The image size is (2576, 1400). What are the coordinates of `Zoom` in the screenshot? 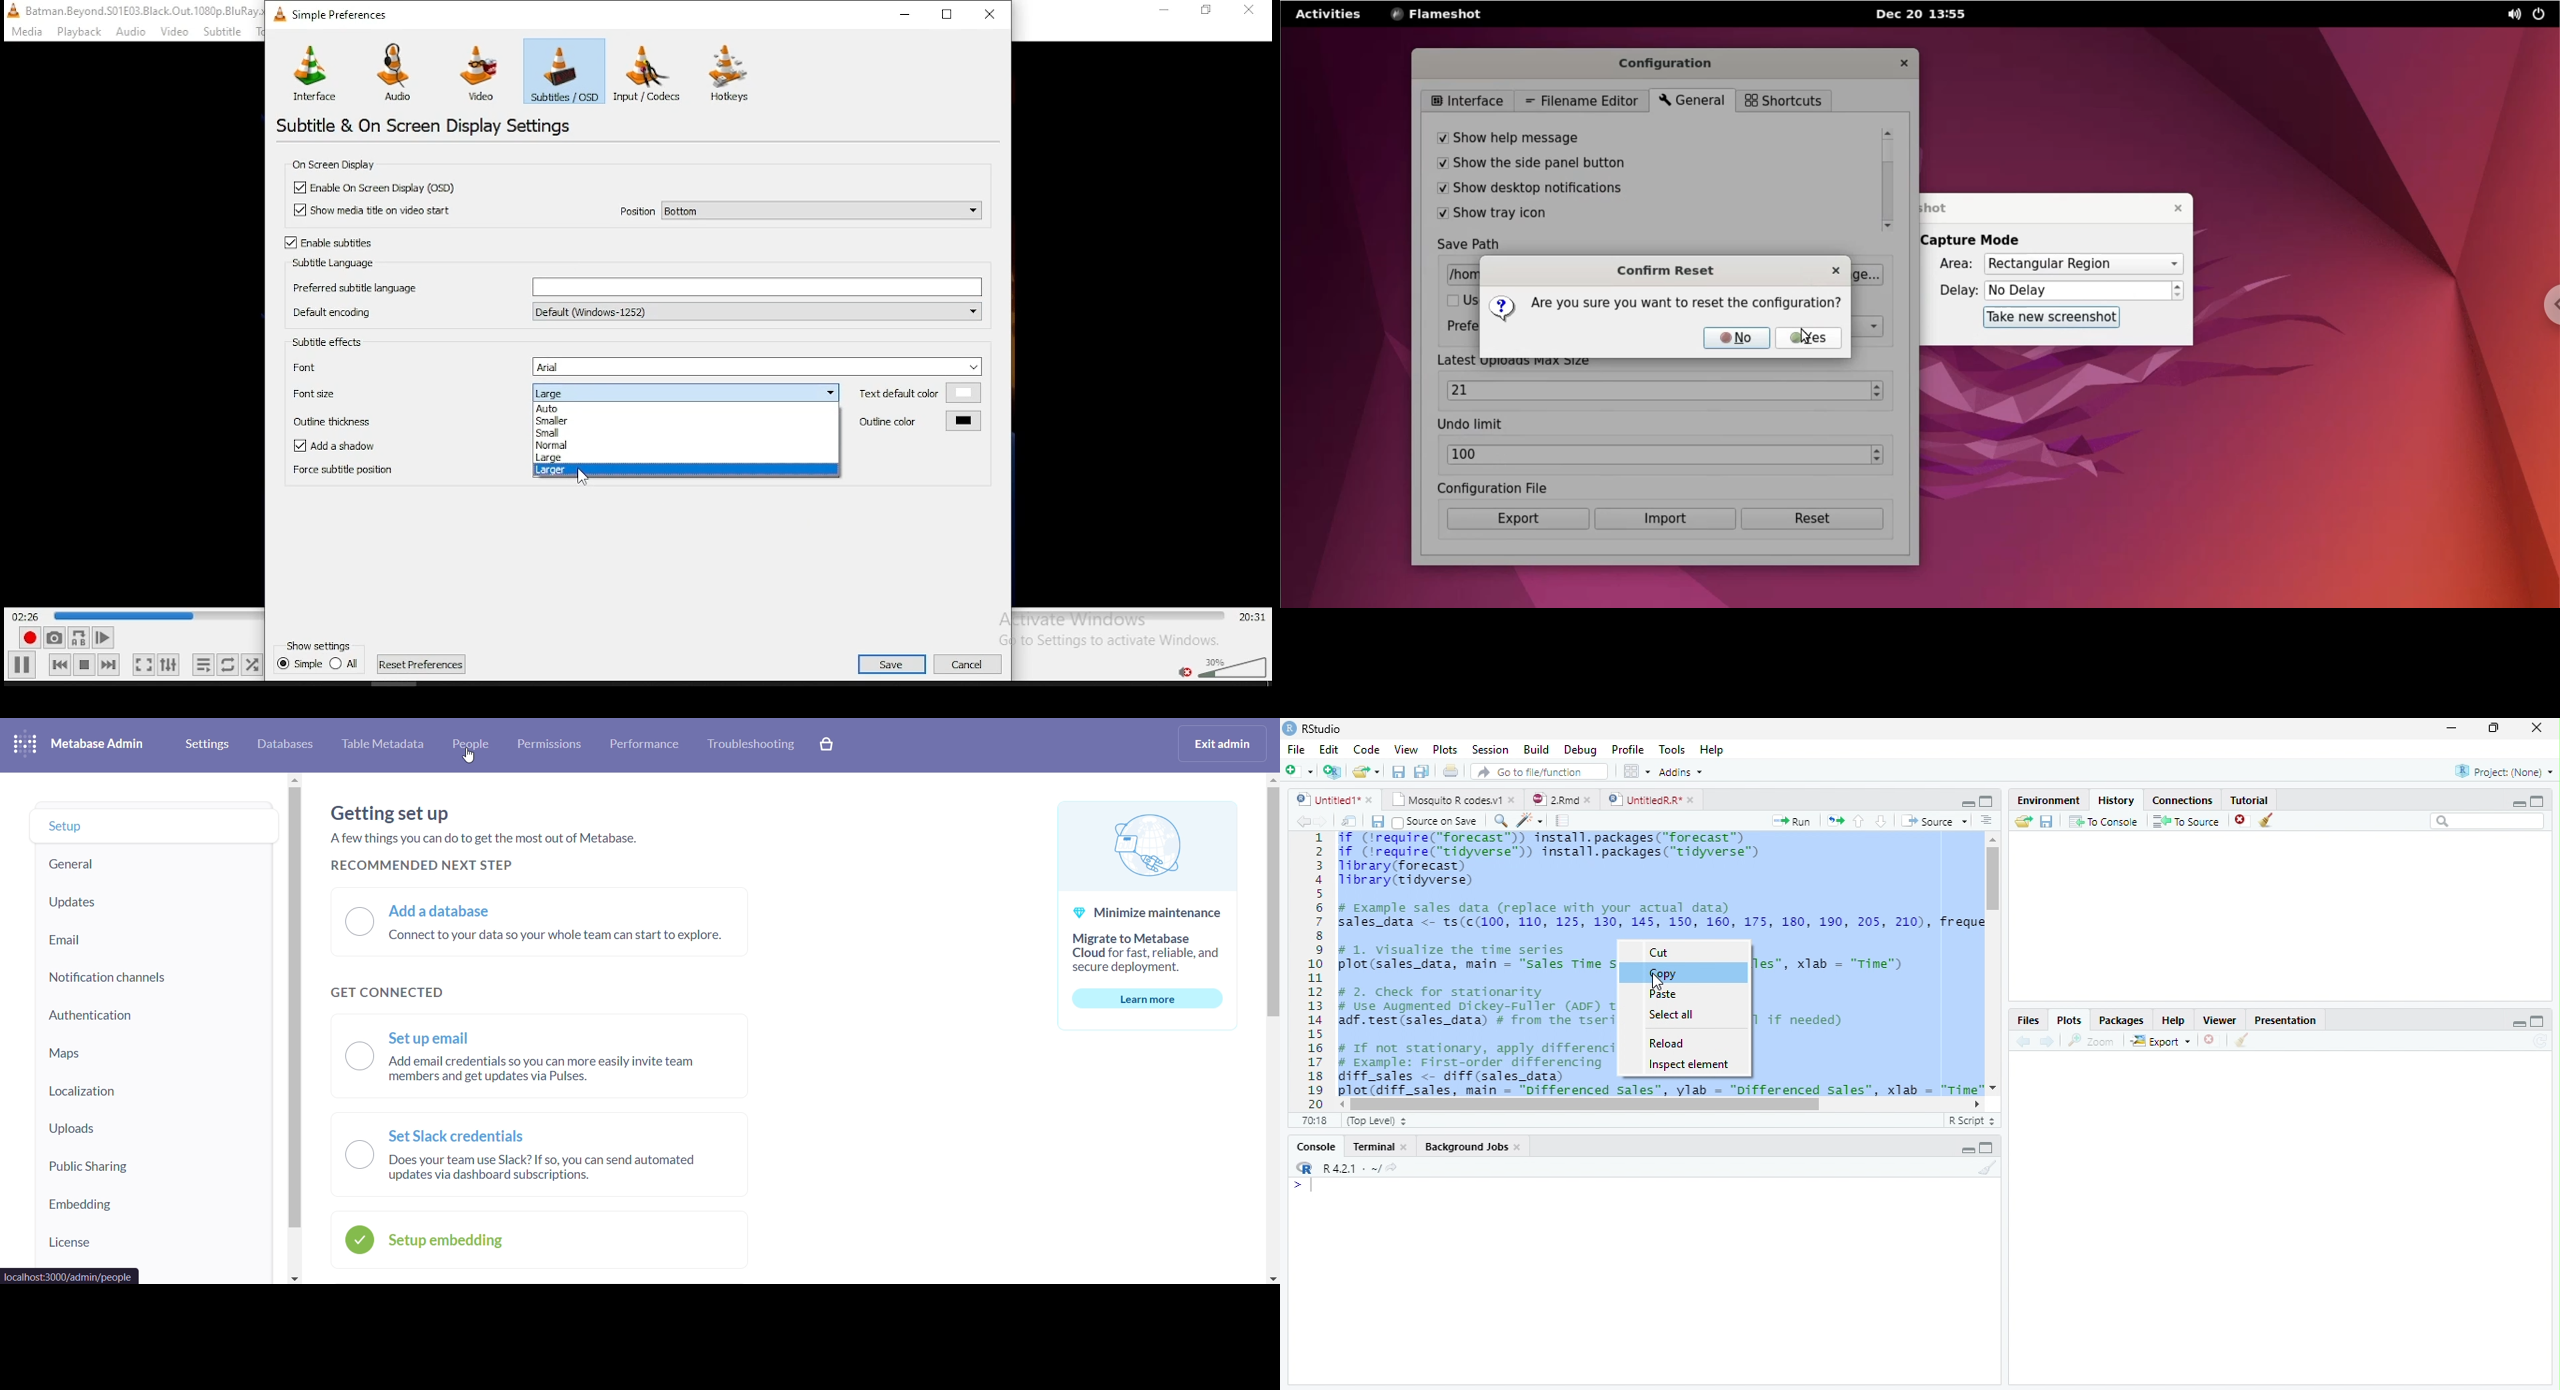 It's located at (2090, 1041).